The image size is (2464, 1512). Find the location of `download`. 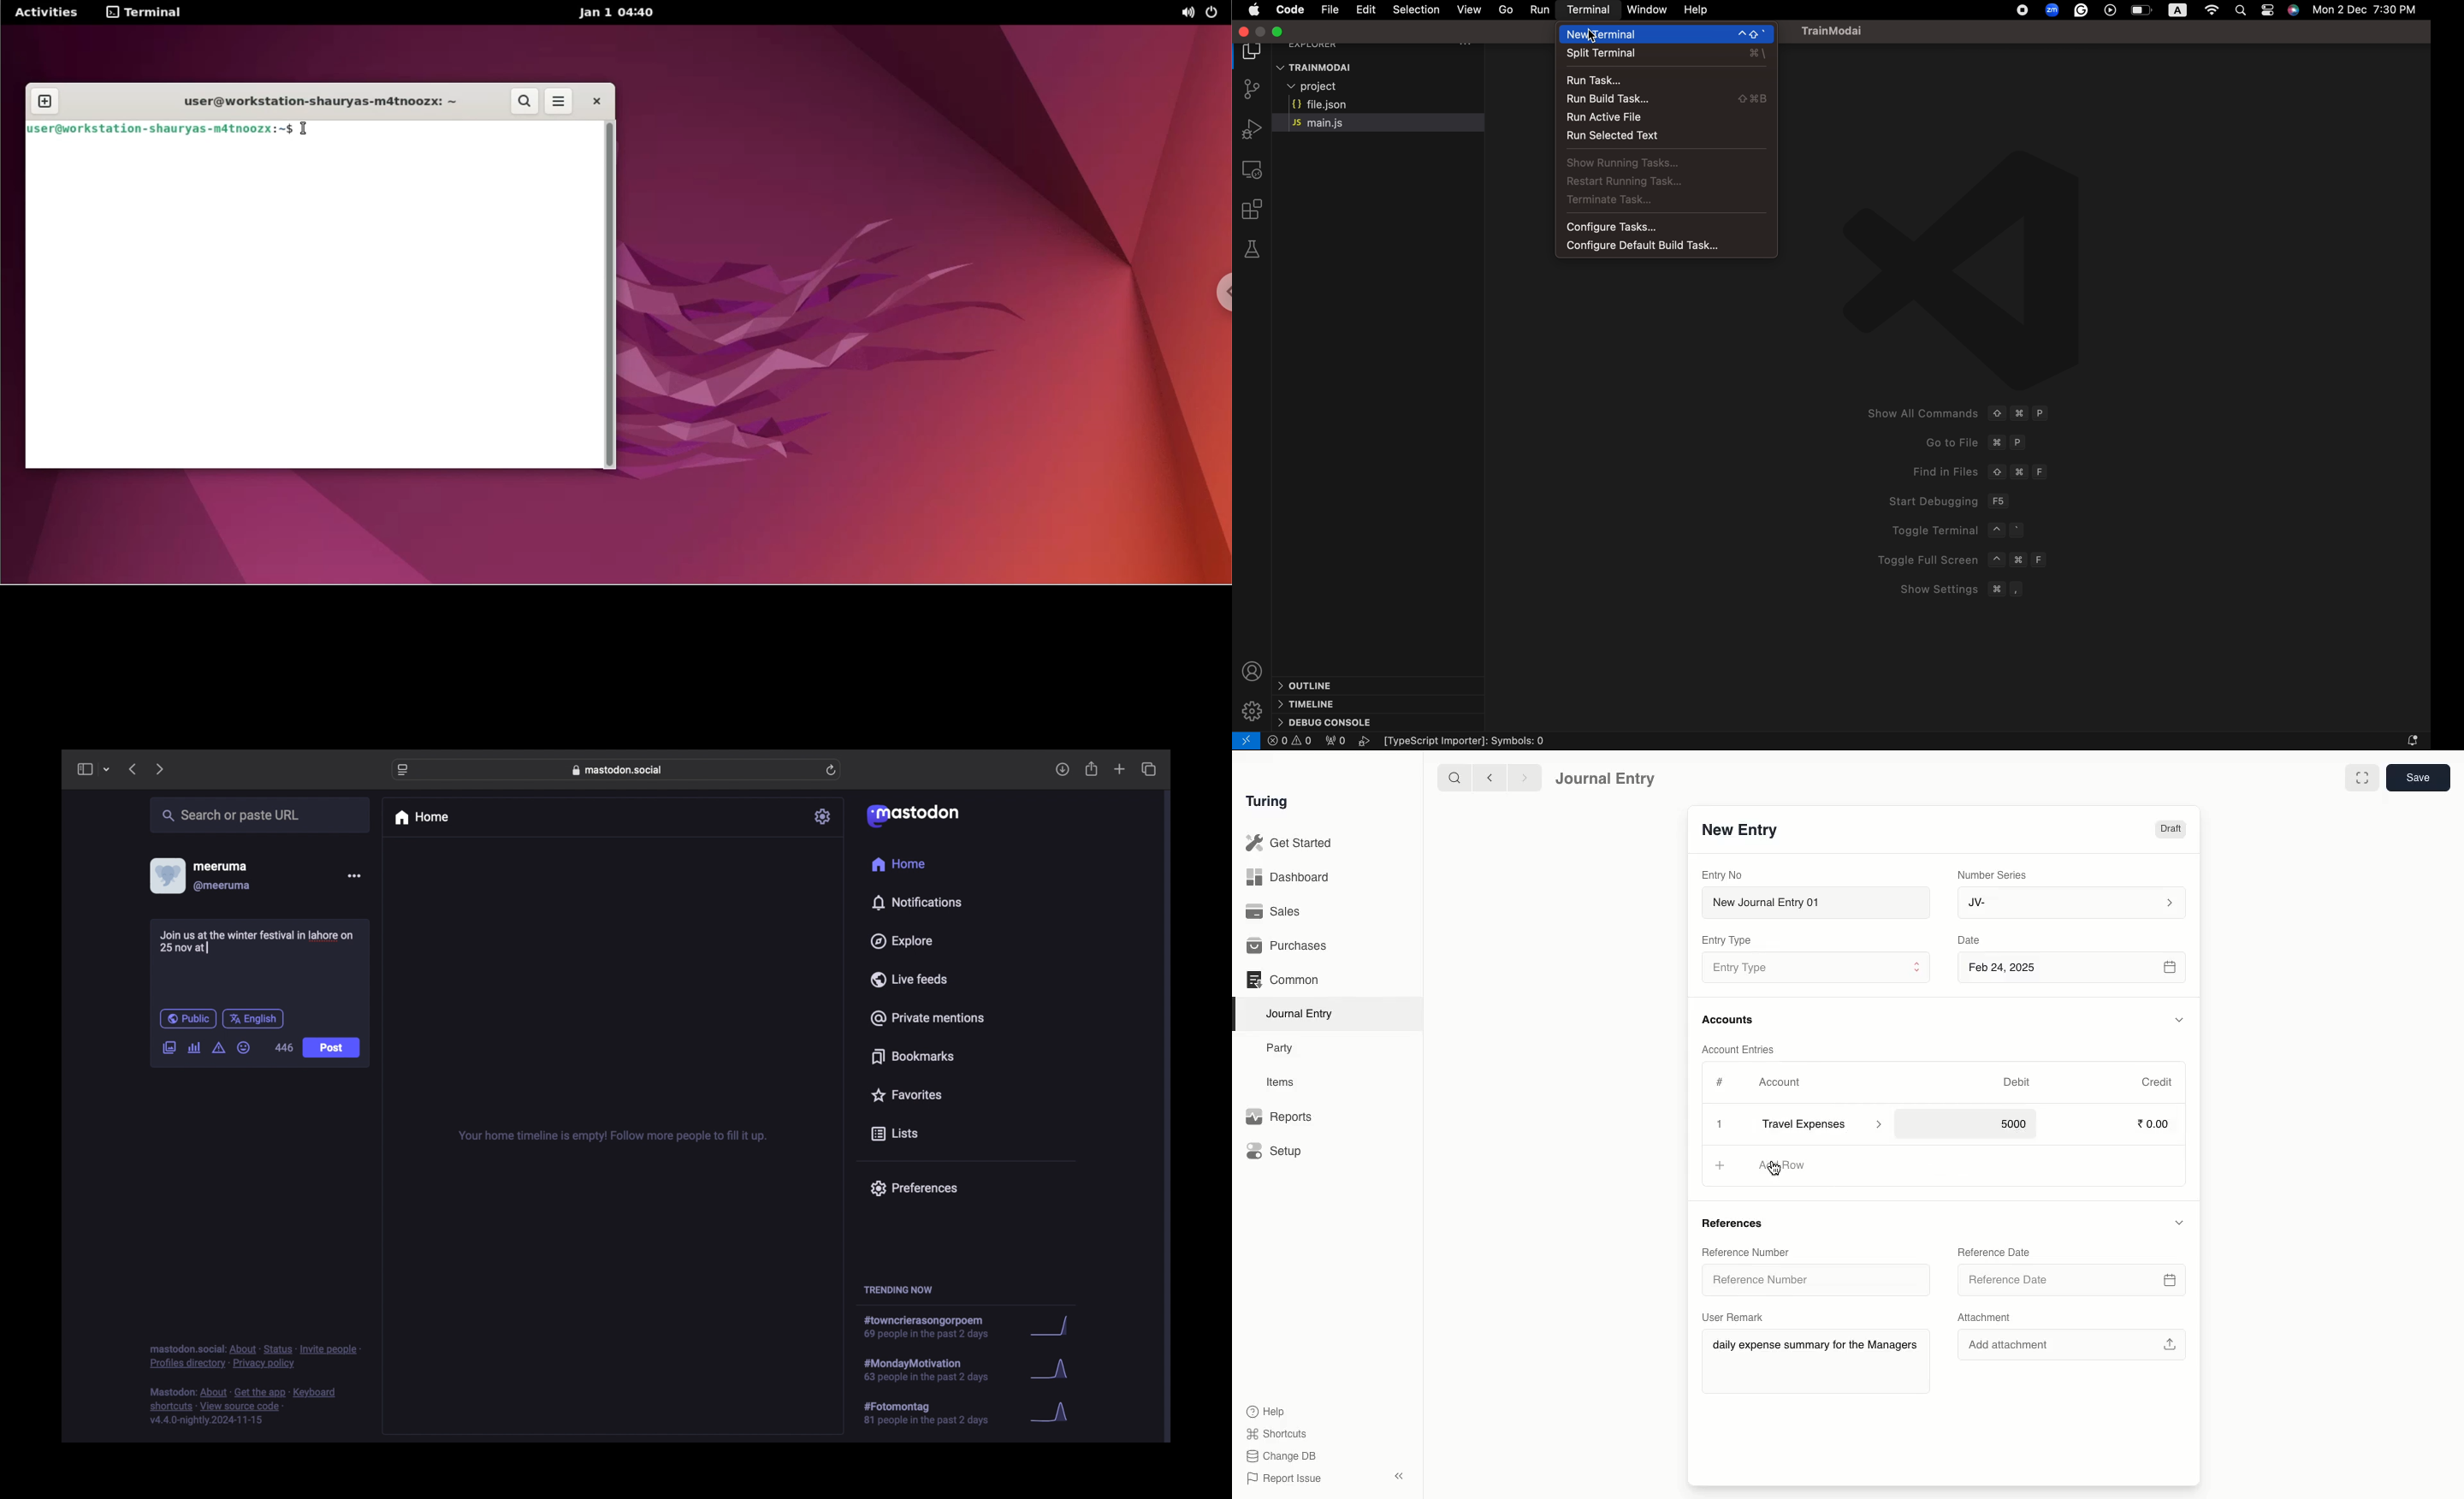

download is located at coordinates (1063, 770).